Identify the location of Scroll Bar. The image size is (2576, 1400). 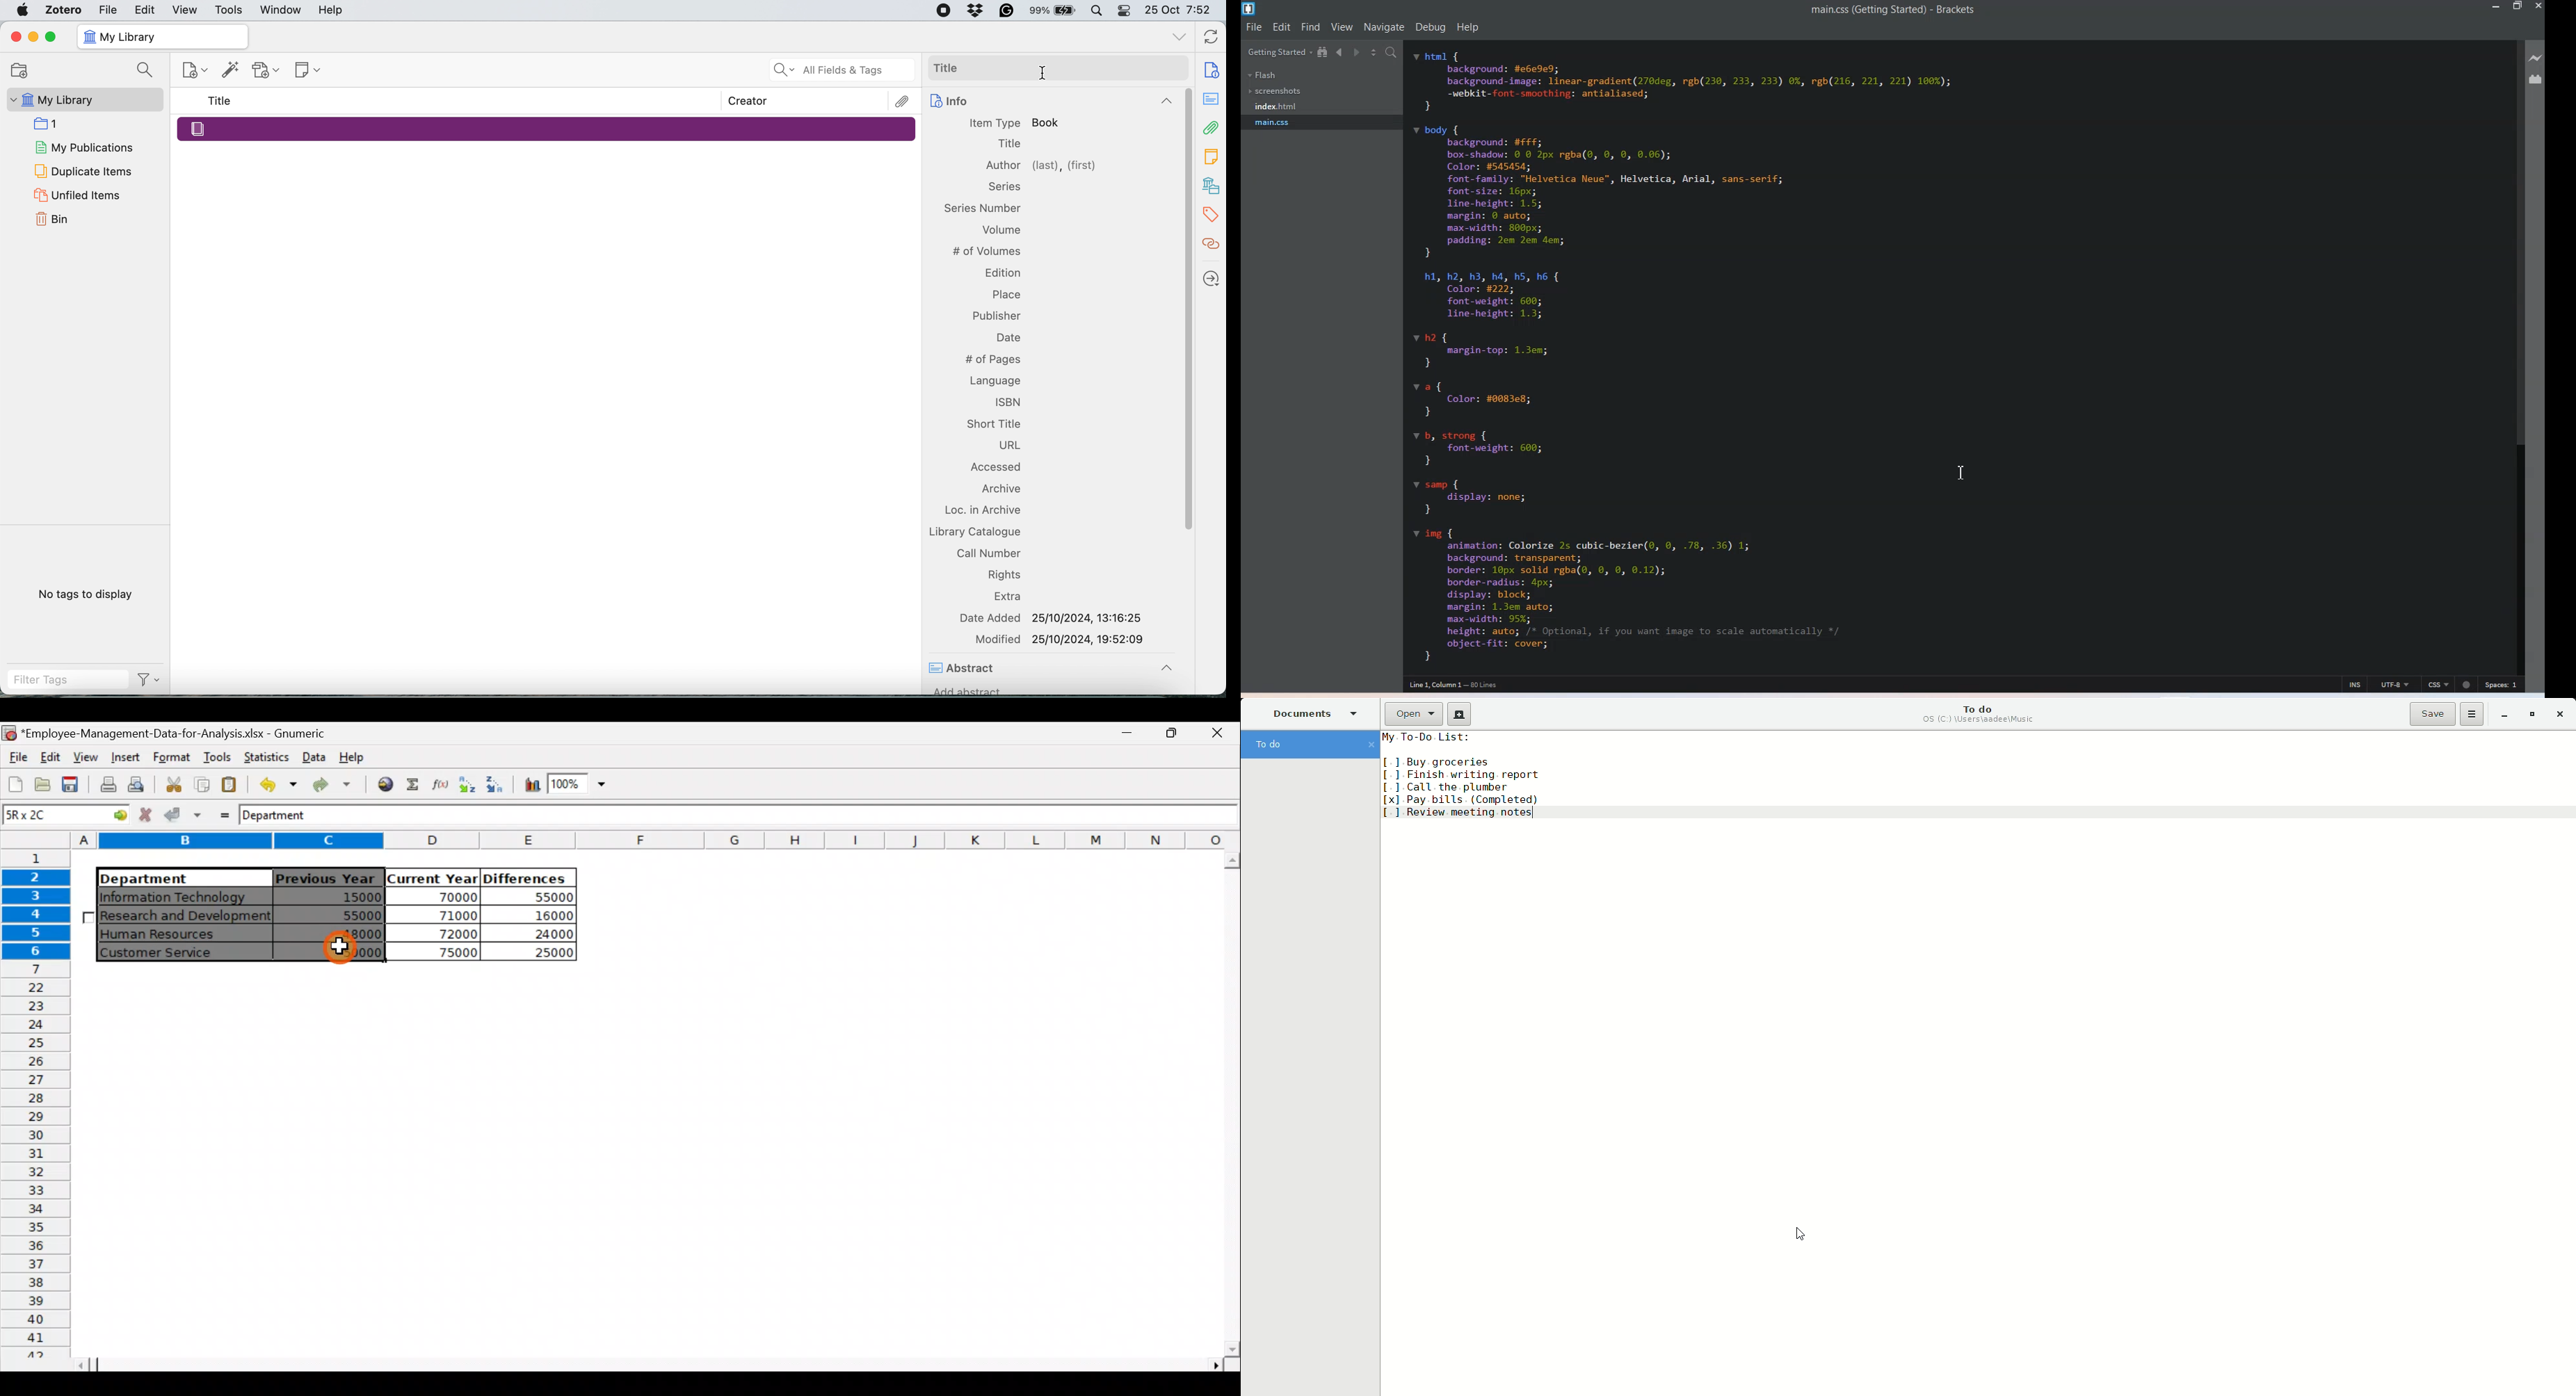
(1186, 367).